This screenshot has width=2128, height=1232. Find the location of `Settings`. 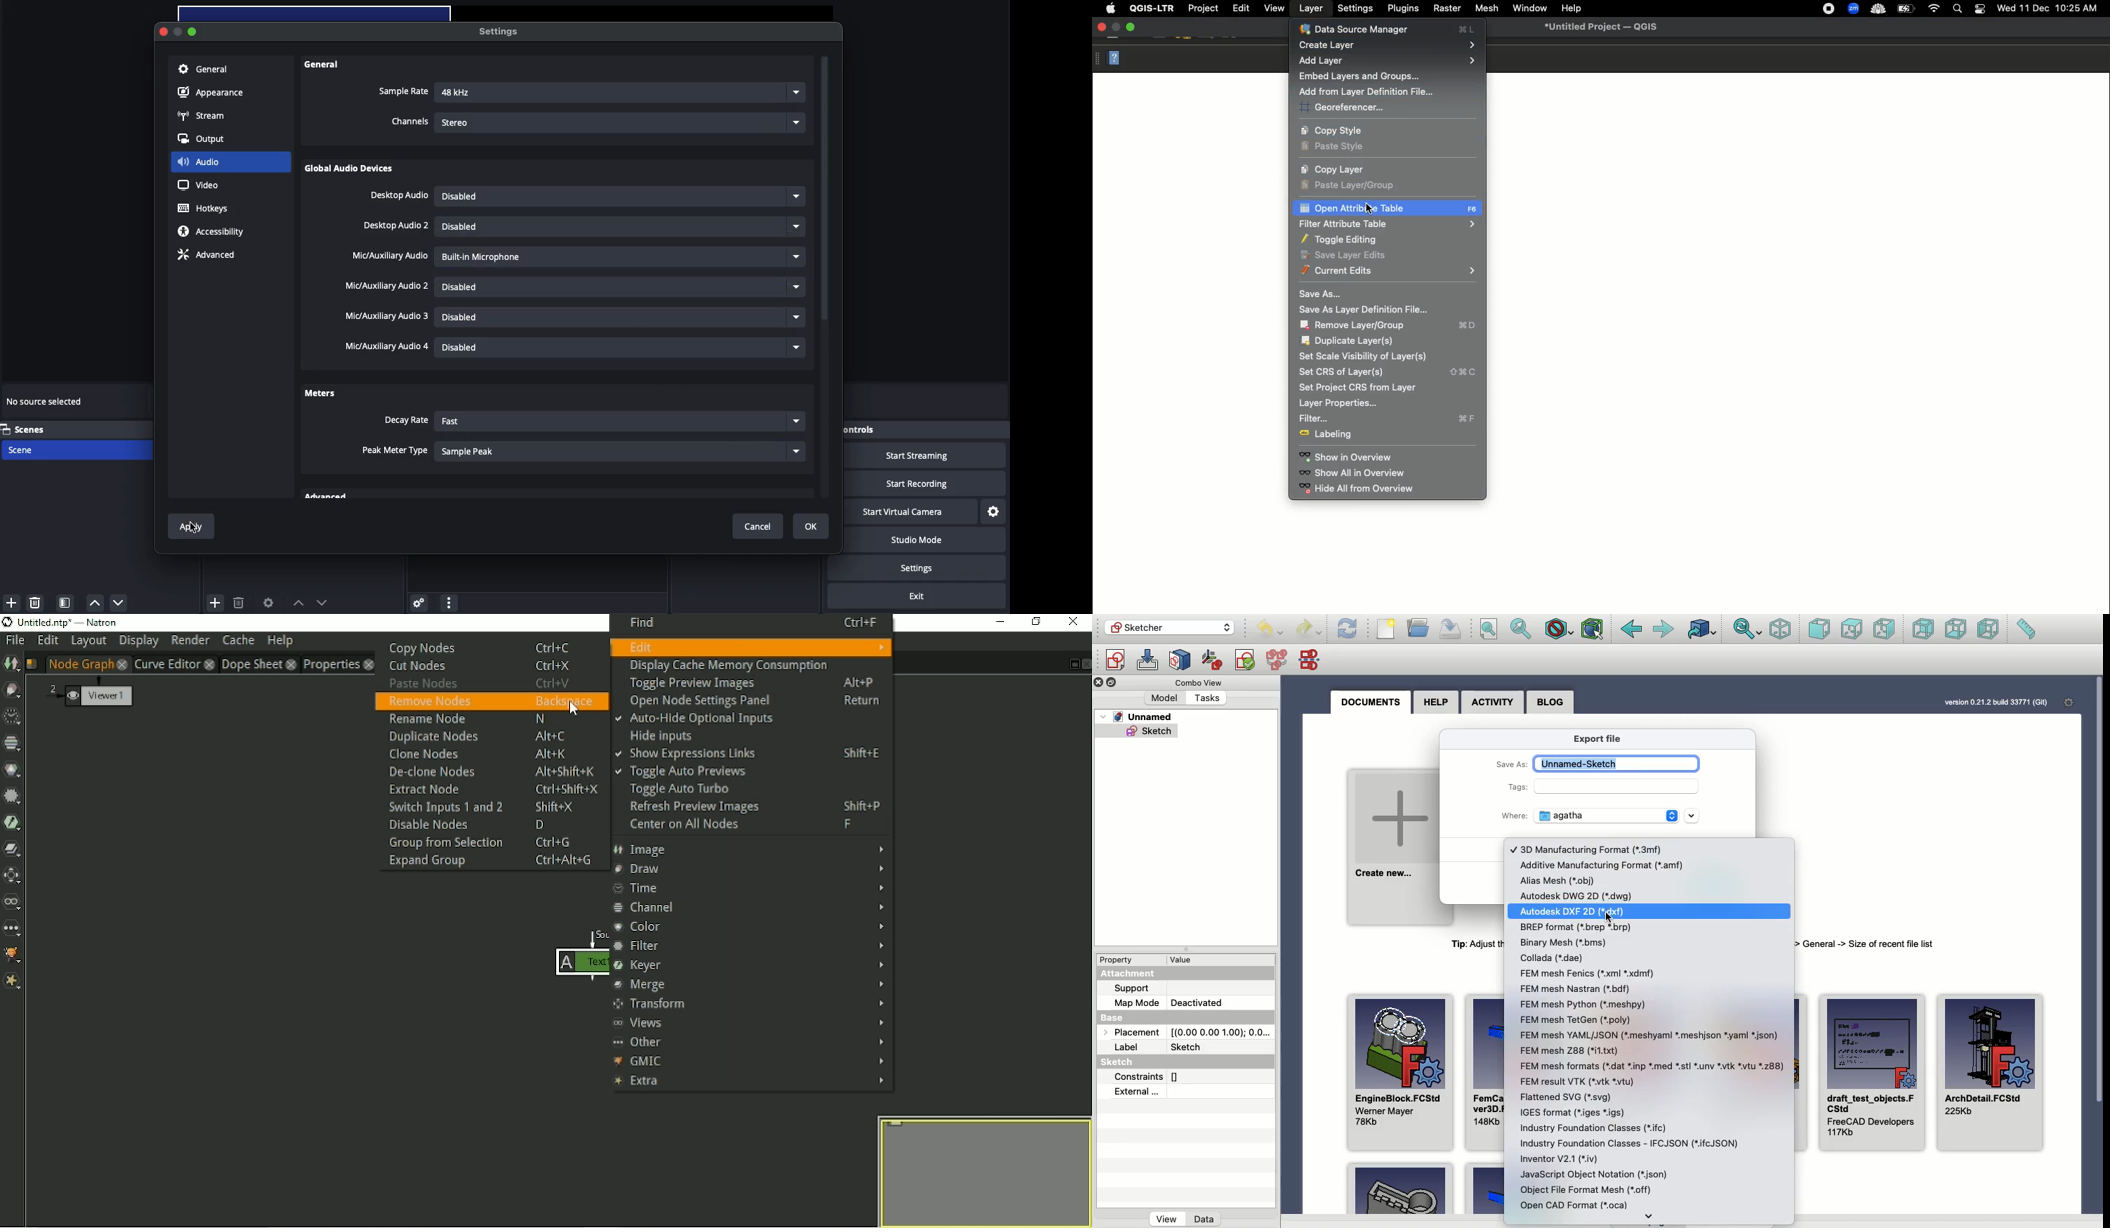

Settings is located at coordinates (417, 602).